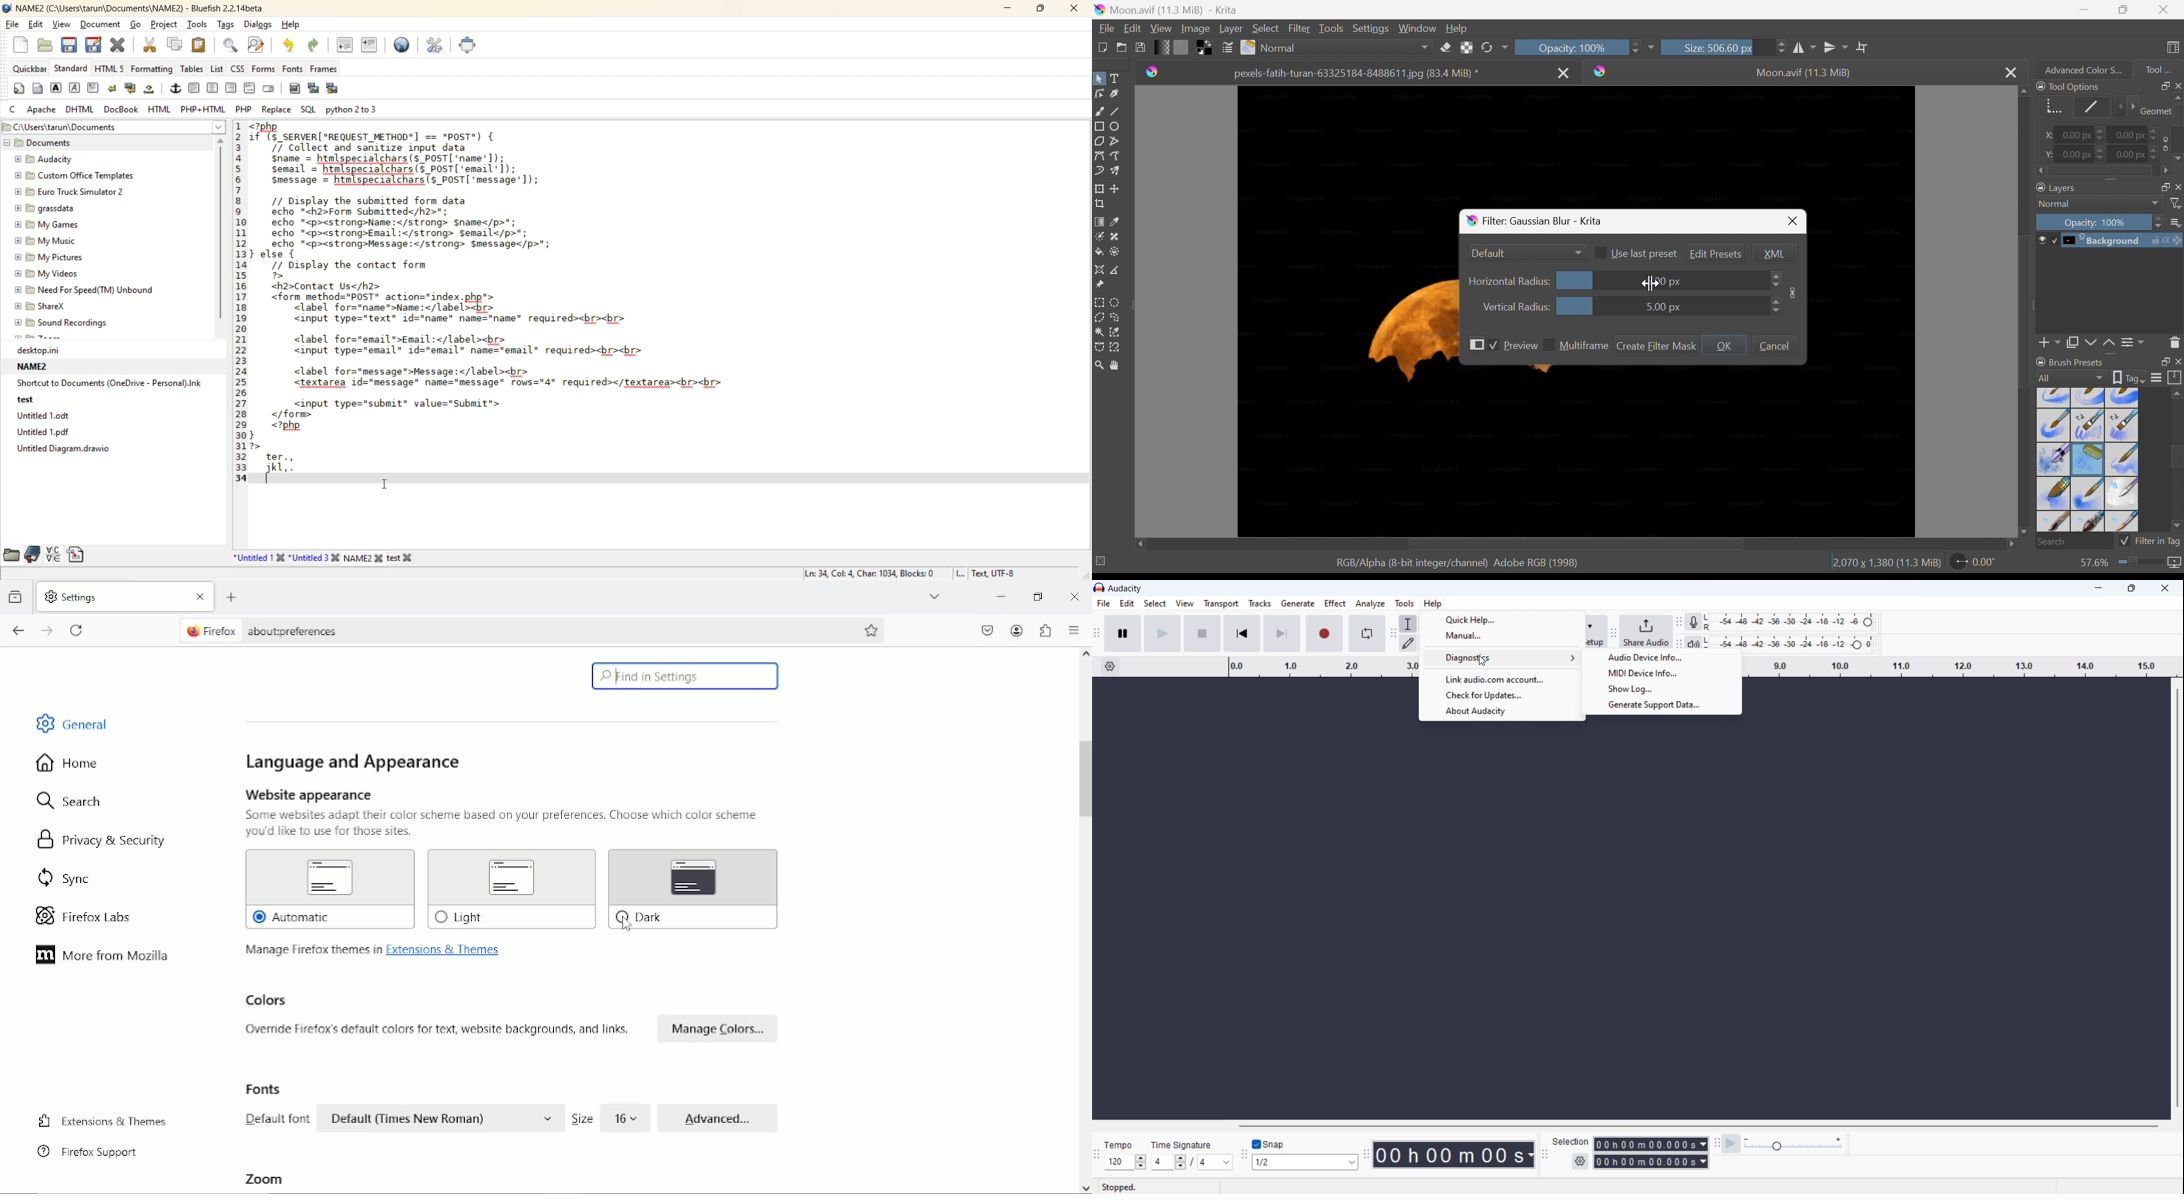 This screenshot has height=1204, width=2184. What do you see at coordinates (1648, 283) in the screenshot?
I see `Cursor` at bounding box center [1648, 283].